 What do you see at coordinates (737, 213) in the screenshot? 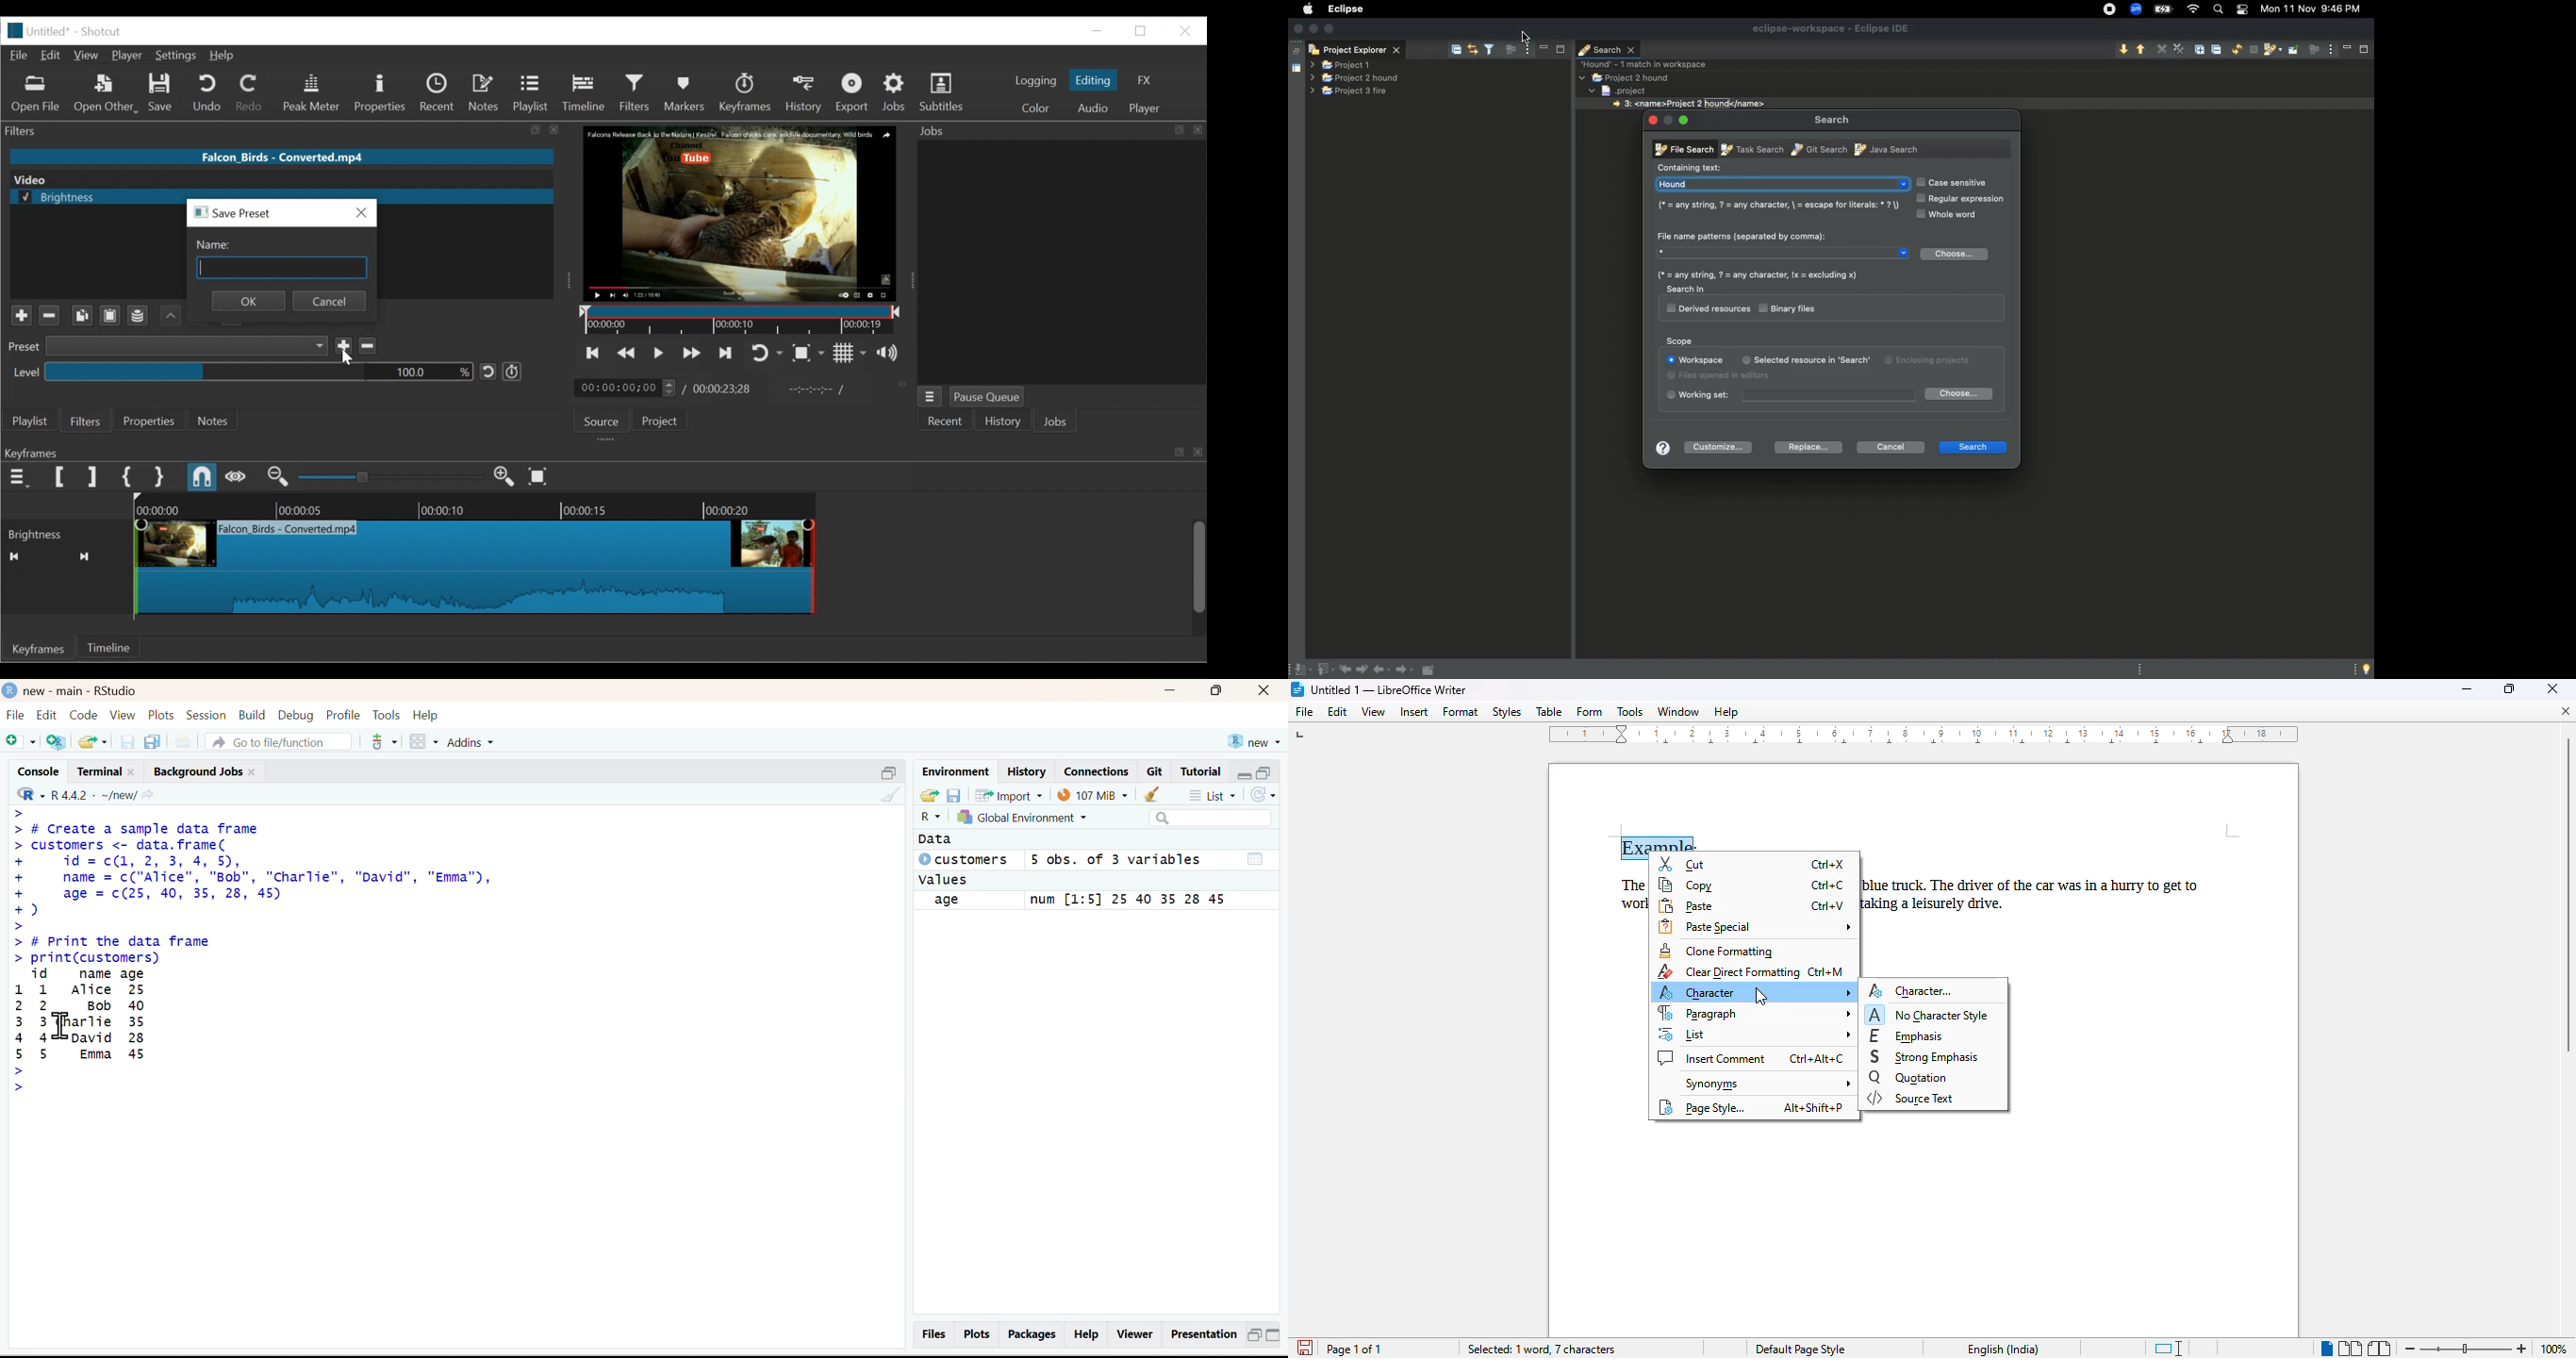
I see `Media Viewer` at bounding box center [737, 213].